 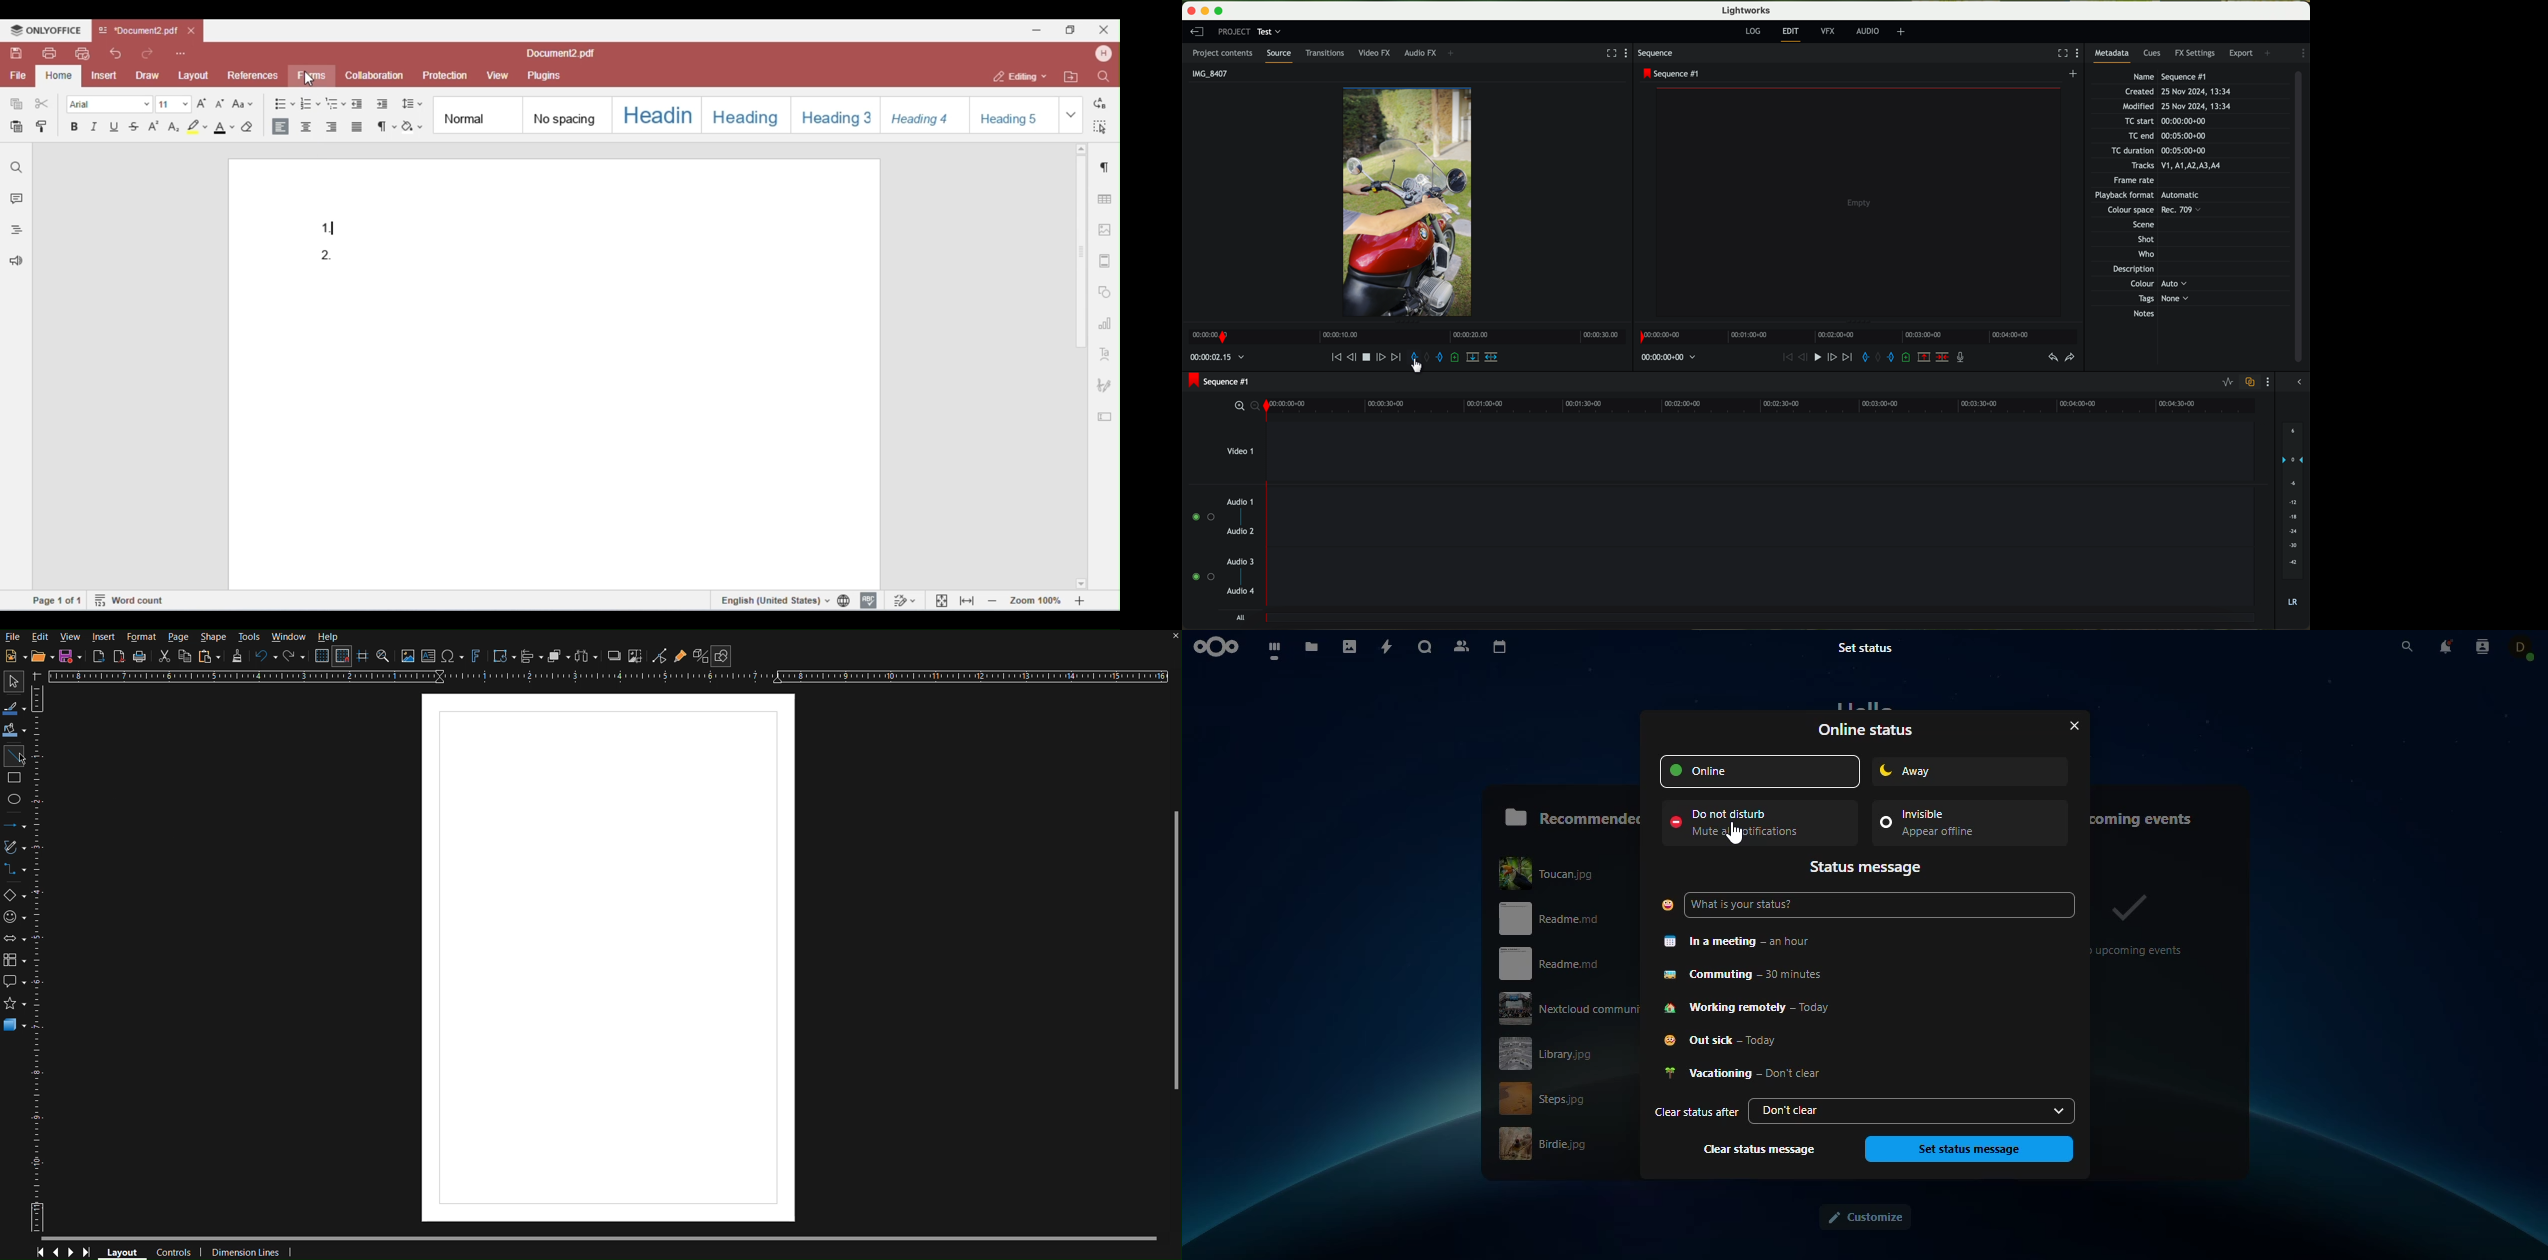 What do you see at coordinates (2154, 814) in the screenshot?
I see `upcoming events` at bounding box center [2154, 814].